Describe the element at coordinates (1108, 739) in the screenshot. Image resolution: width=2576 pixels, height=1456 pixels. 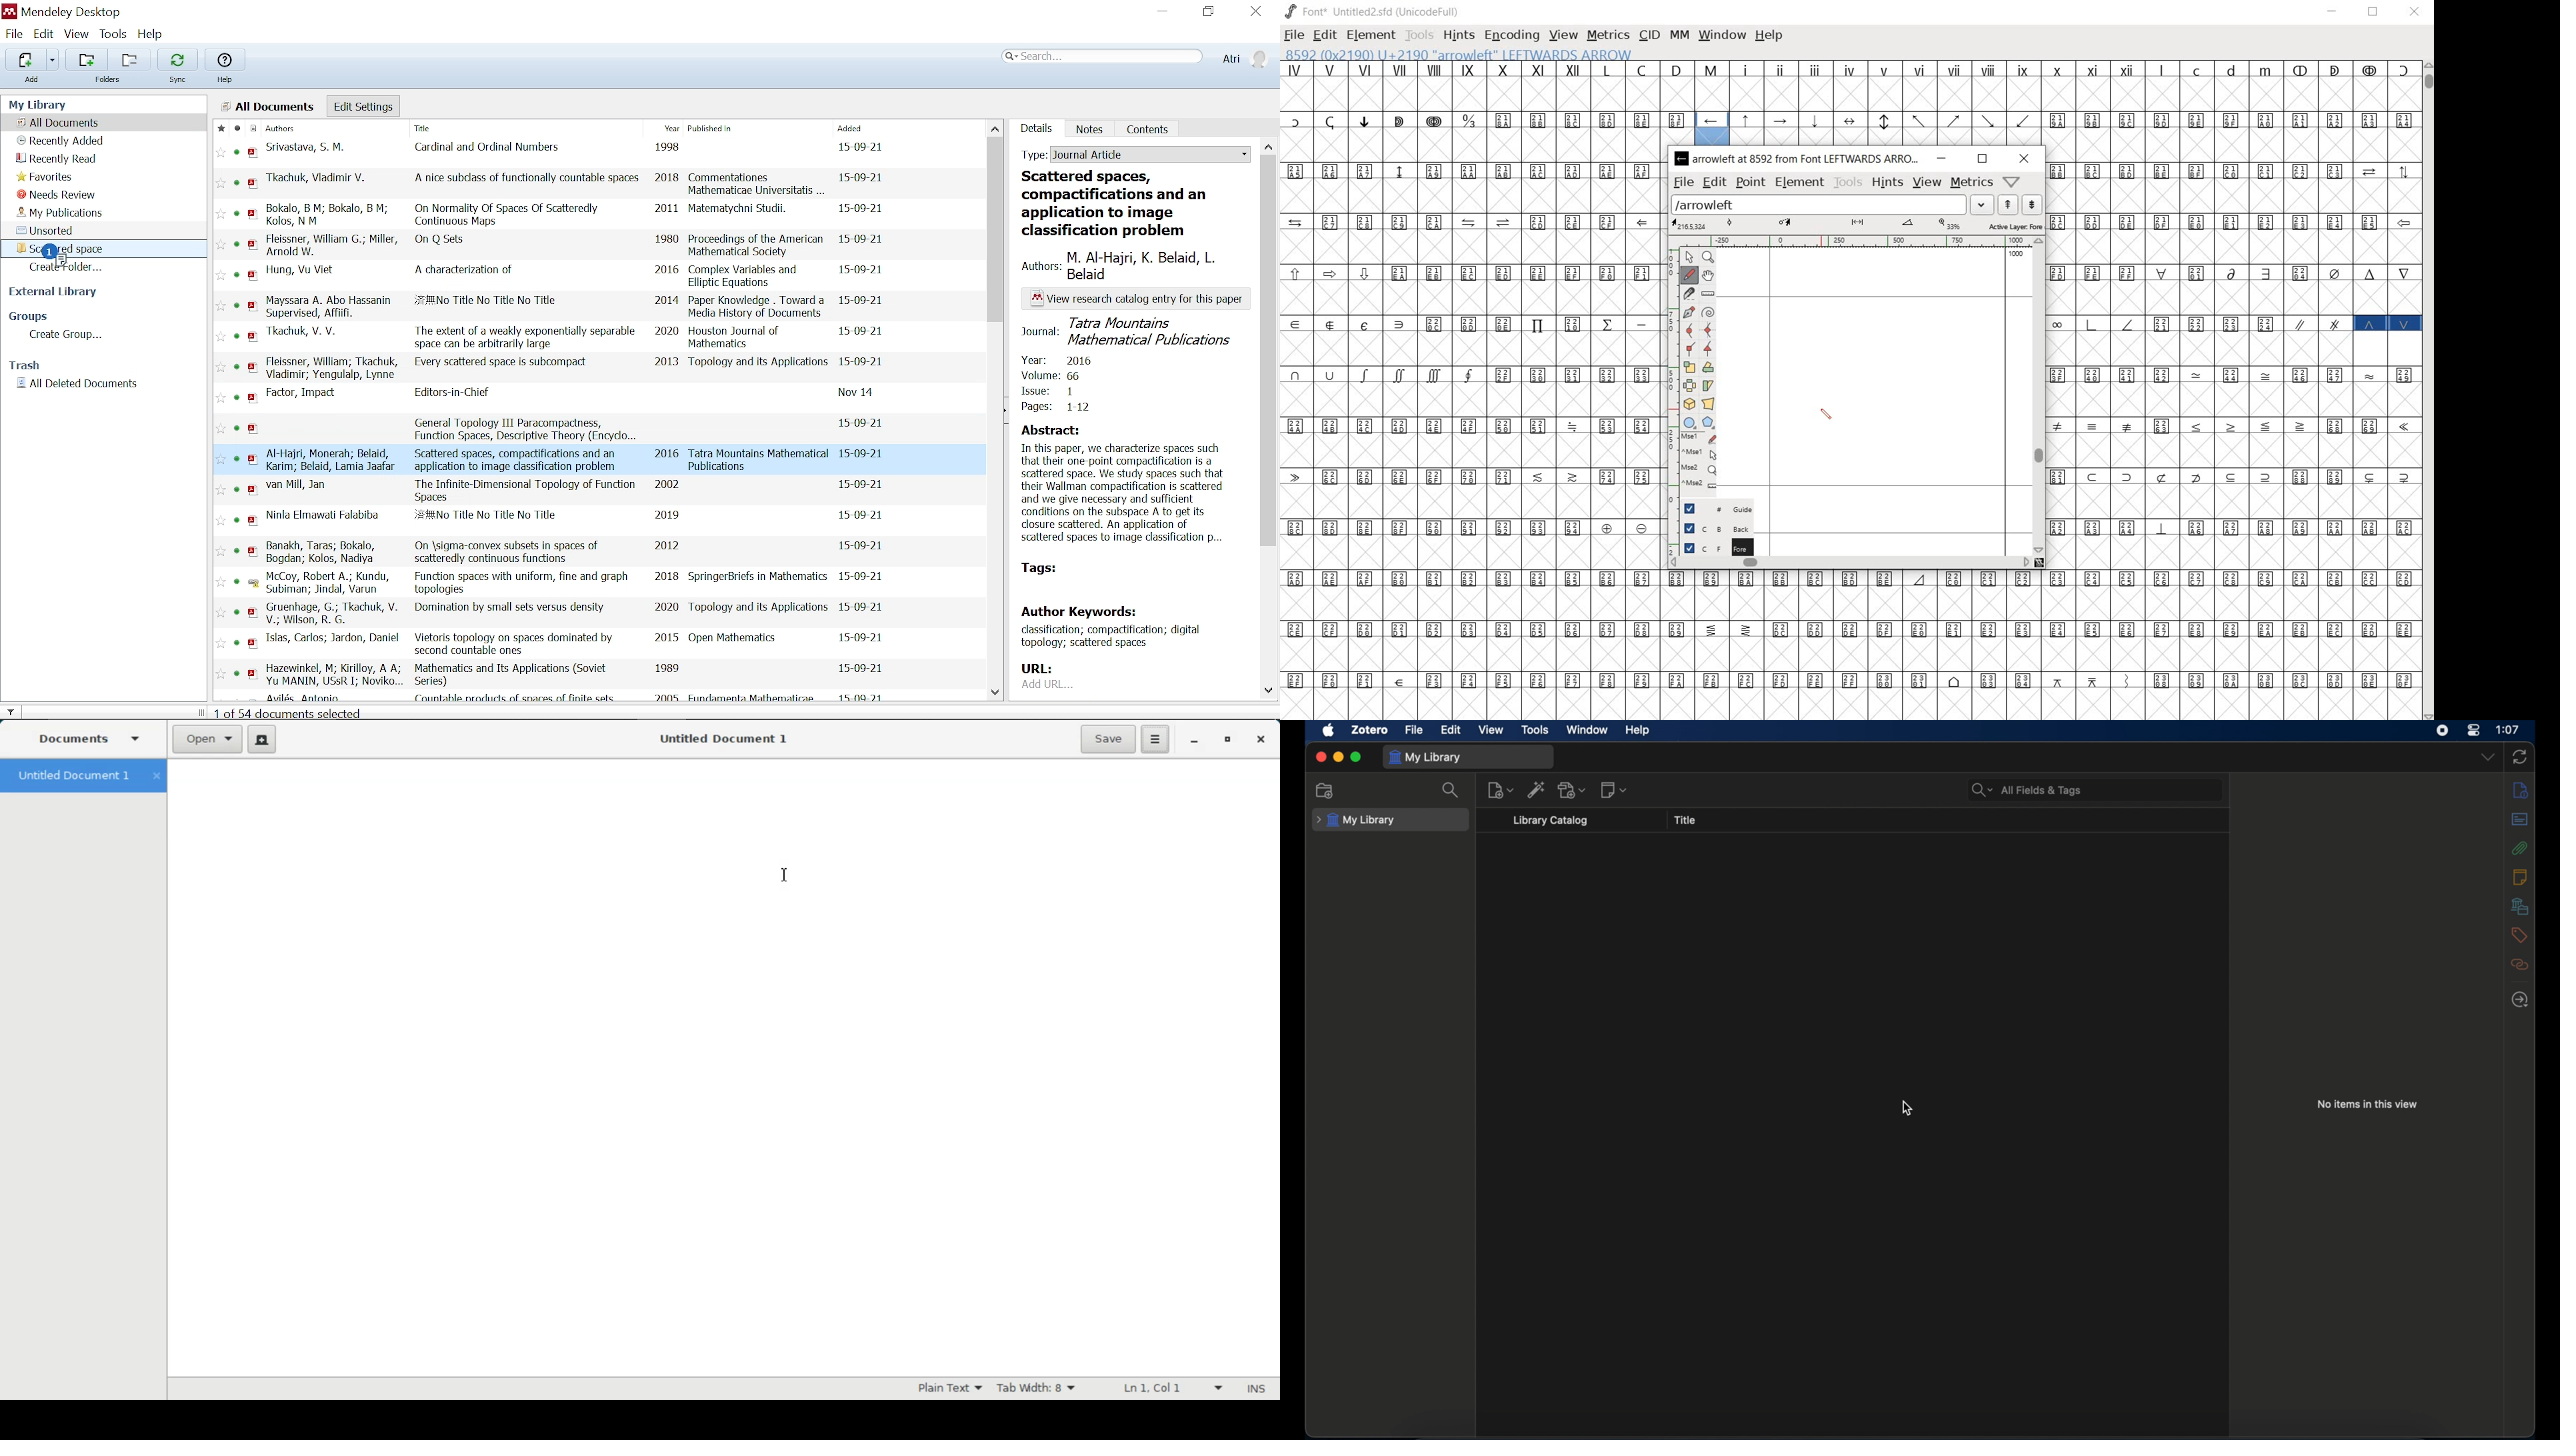
I see `Save` at that location.